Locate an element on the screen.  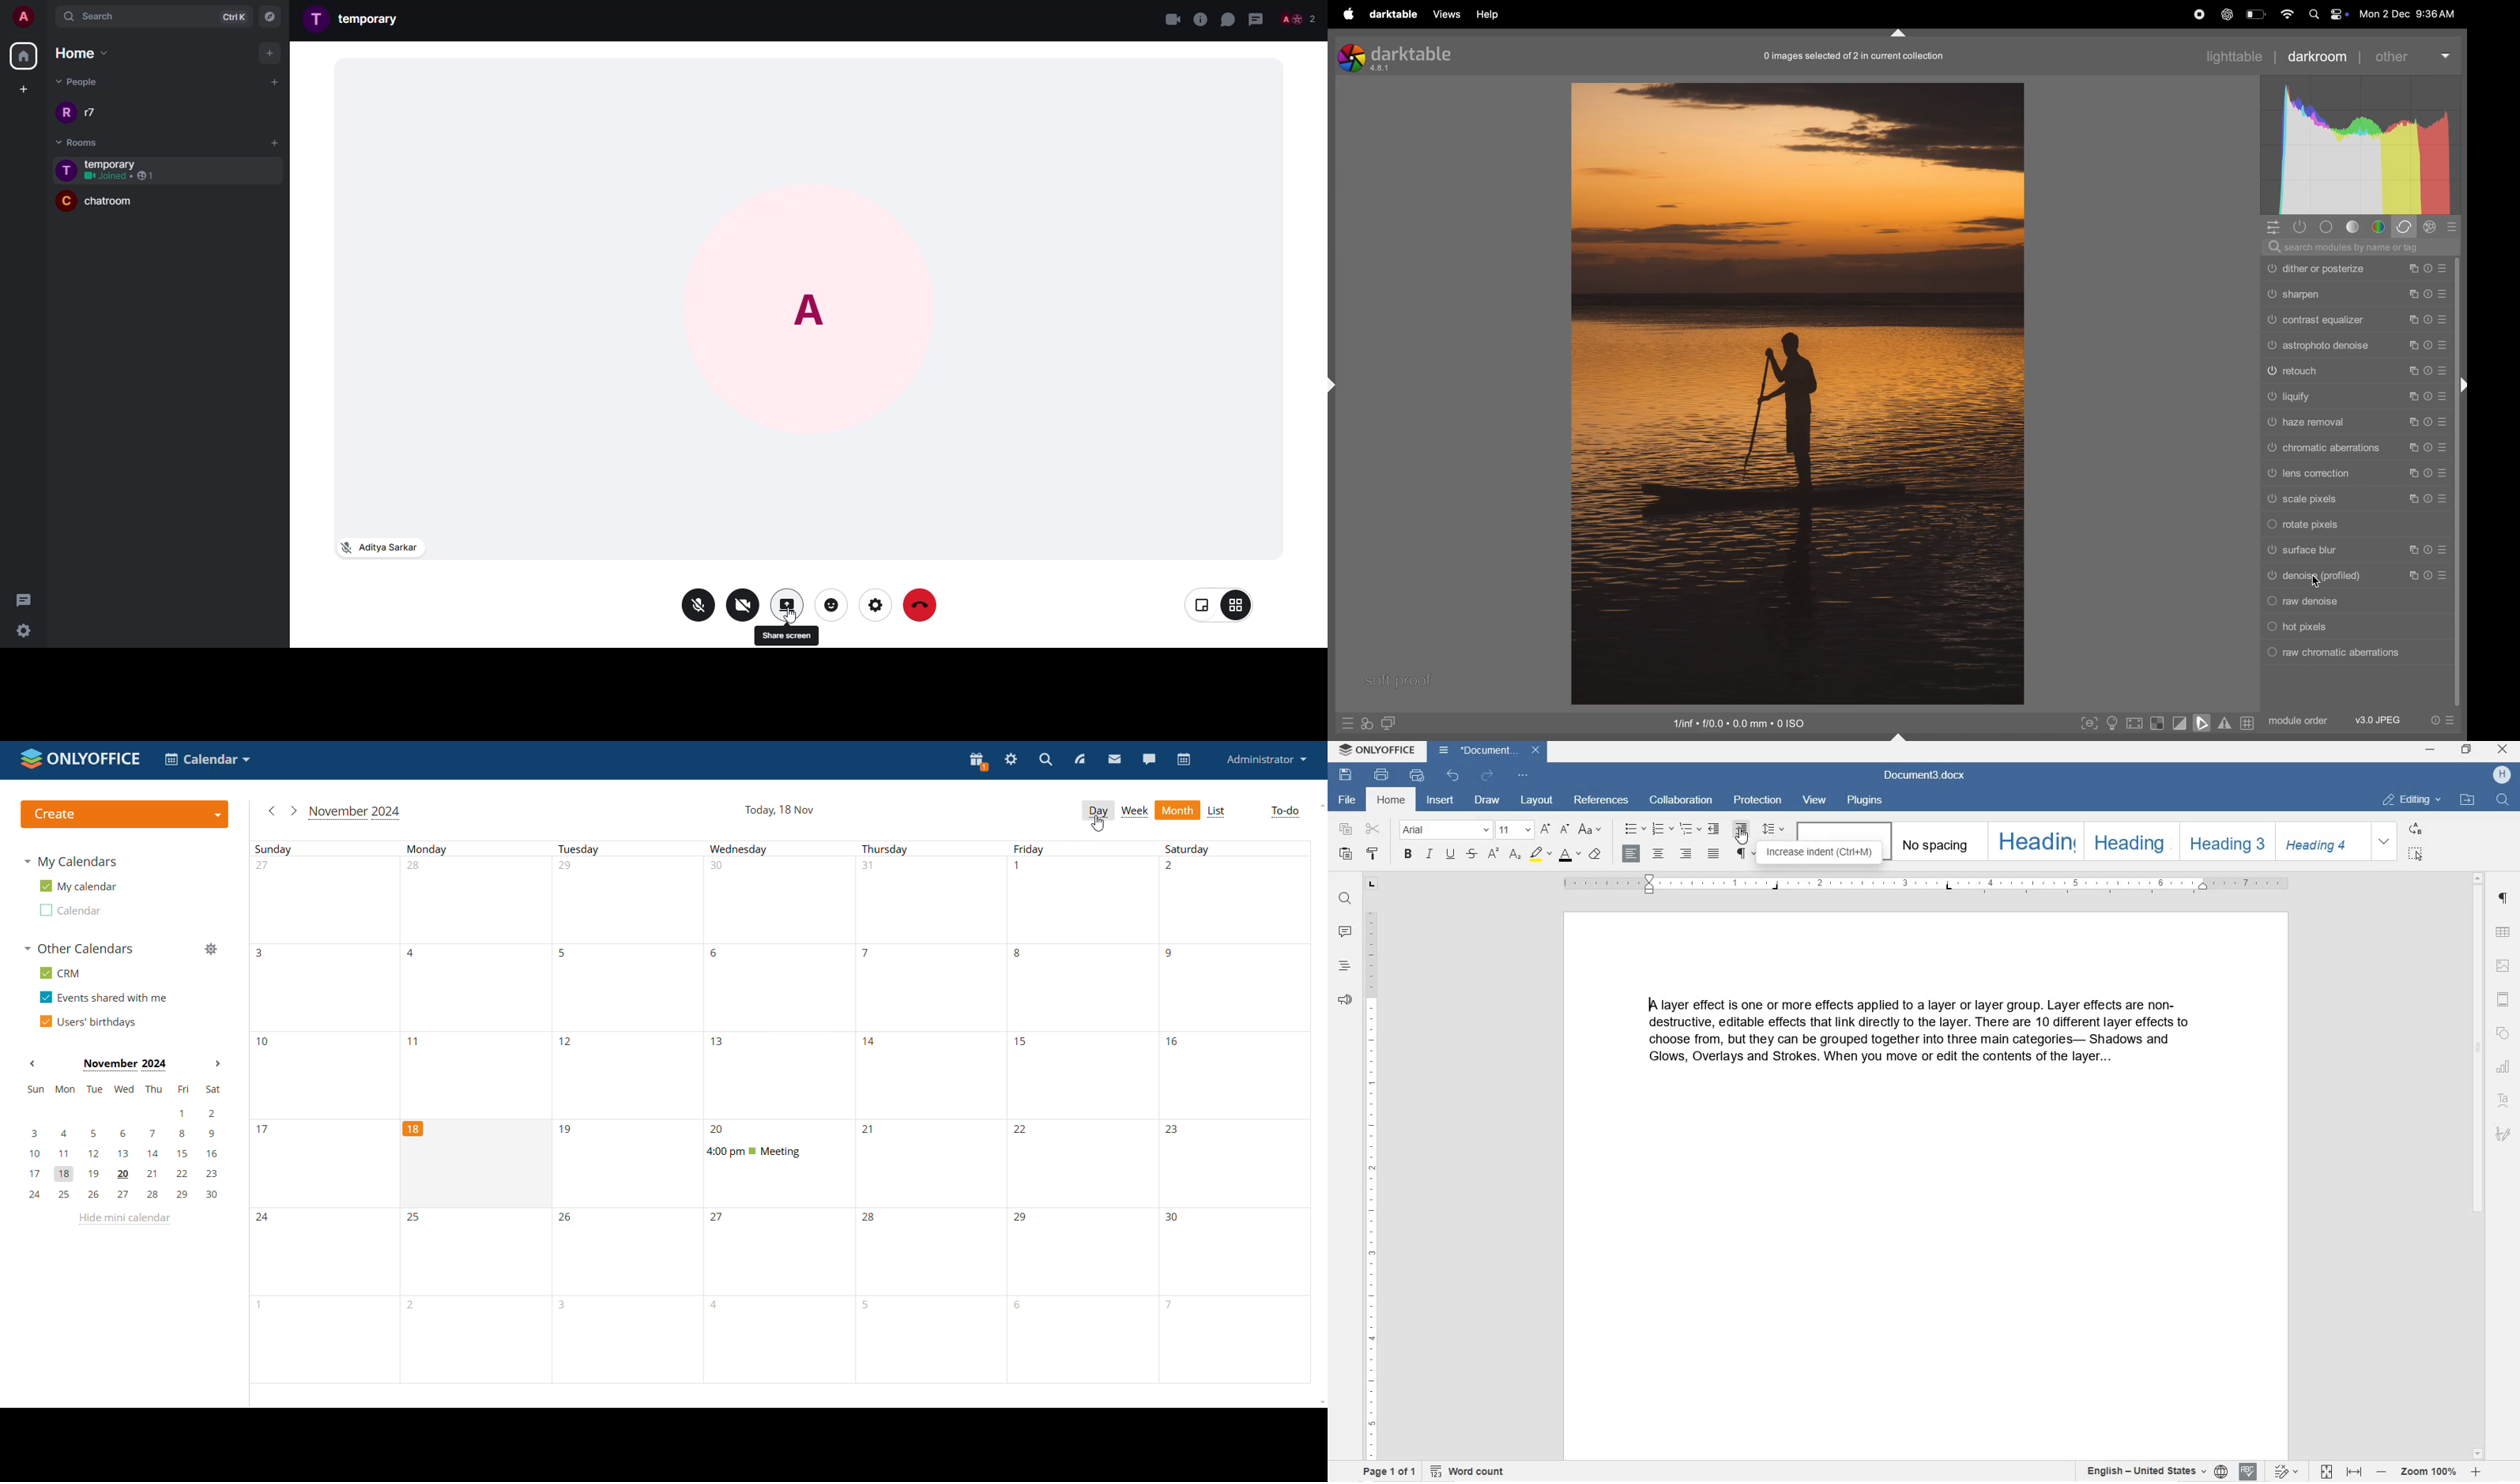
profile is located at coordinates (66, 171).